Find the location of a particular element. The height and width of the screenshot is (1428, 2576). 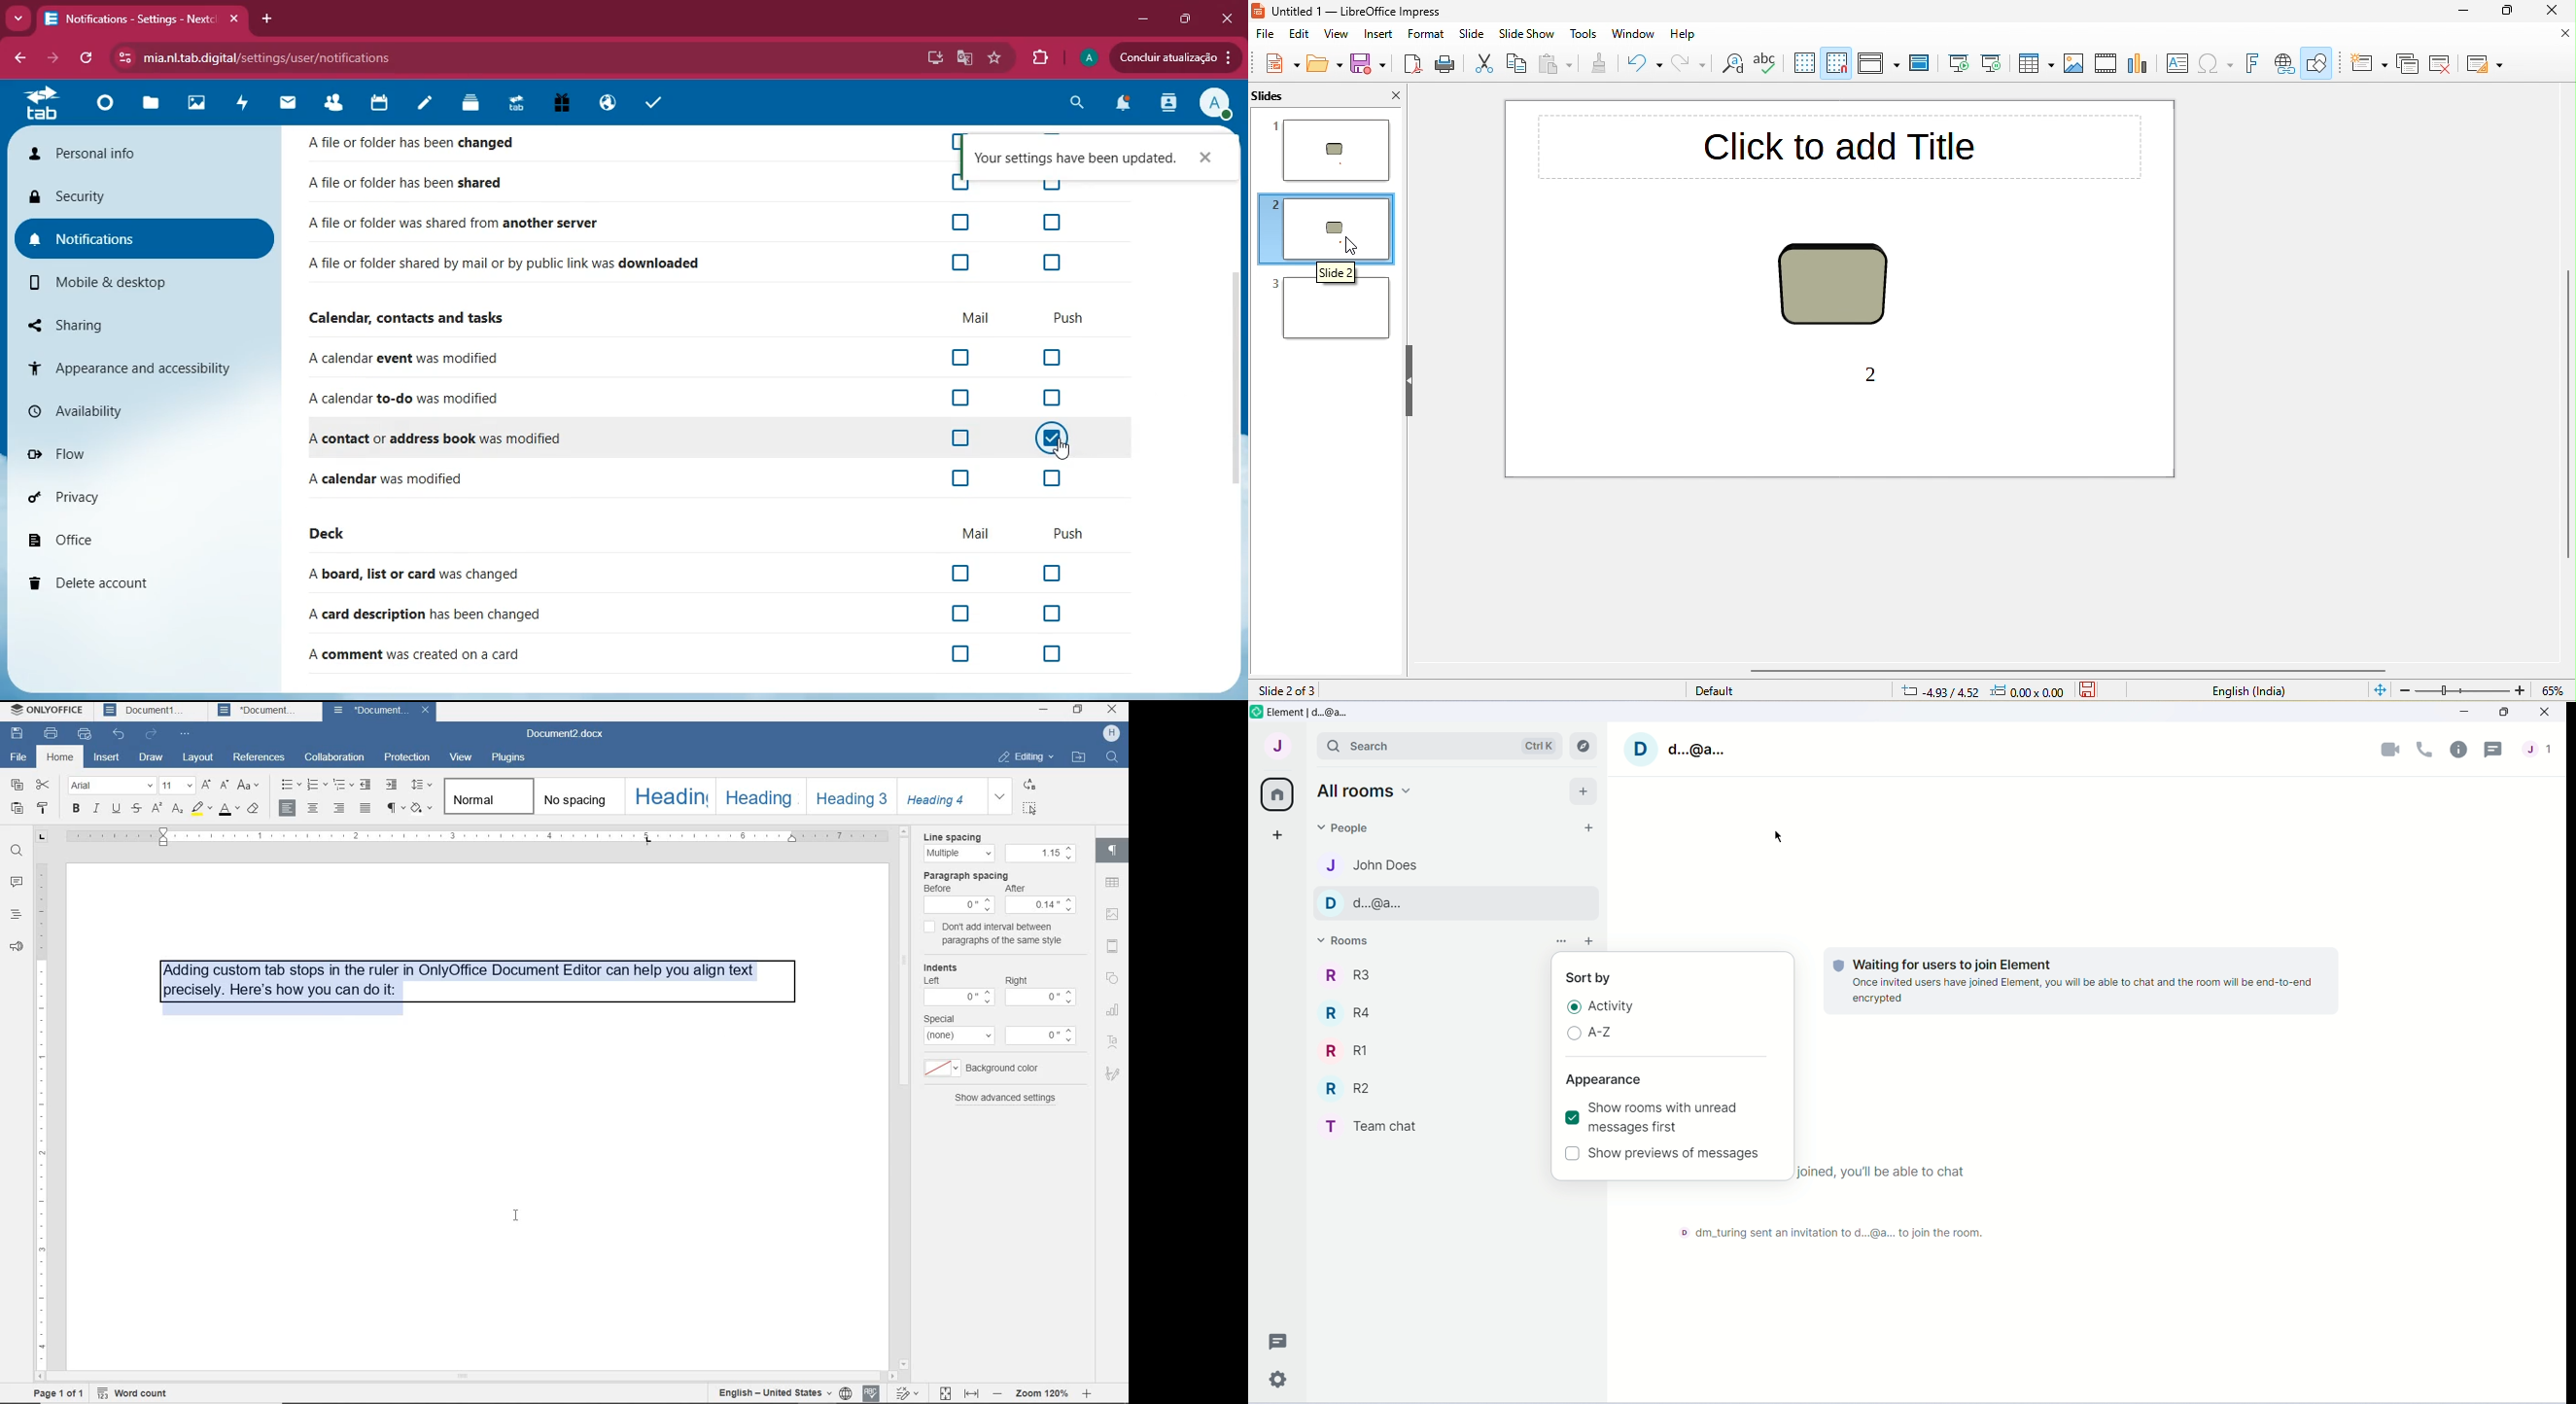

add is located at coordinates (1589, 942).